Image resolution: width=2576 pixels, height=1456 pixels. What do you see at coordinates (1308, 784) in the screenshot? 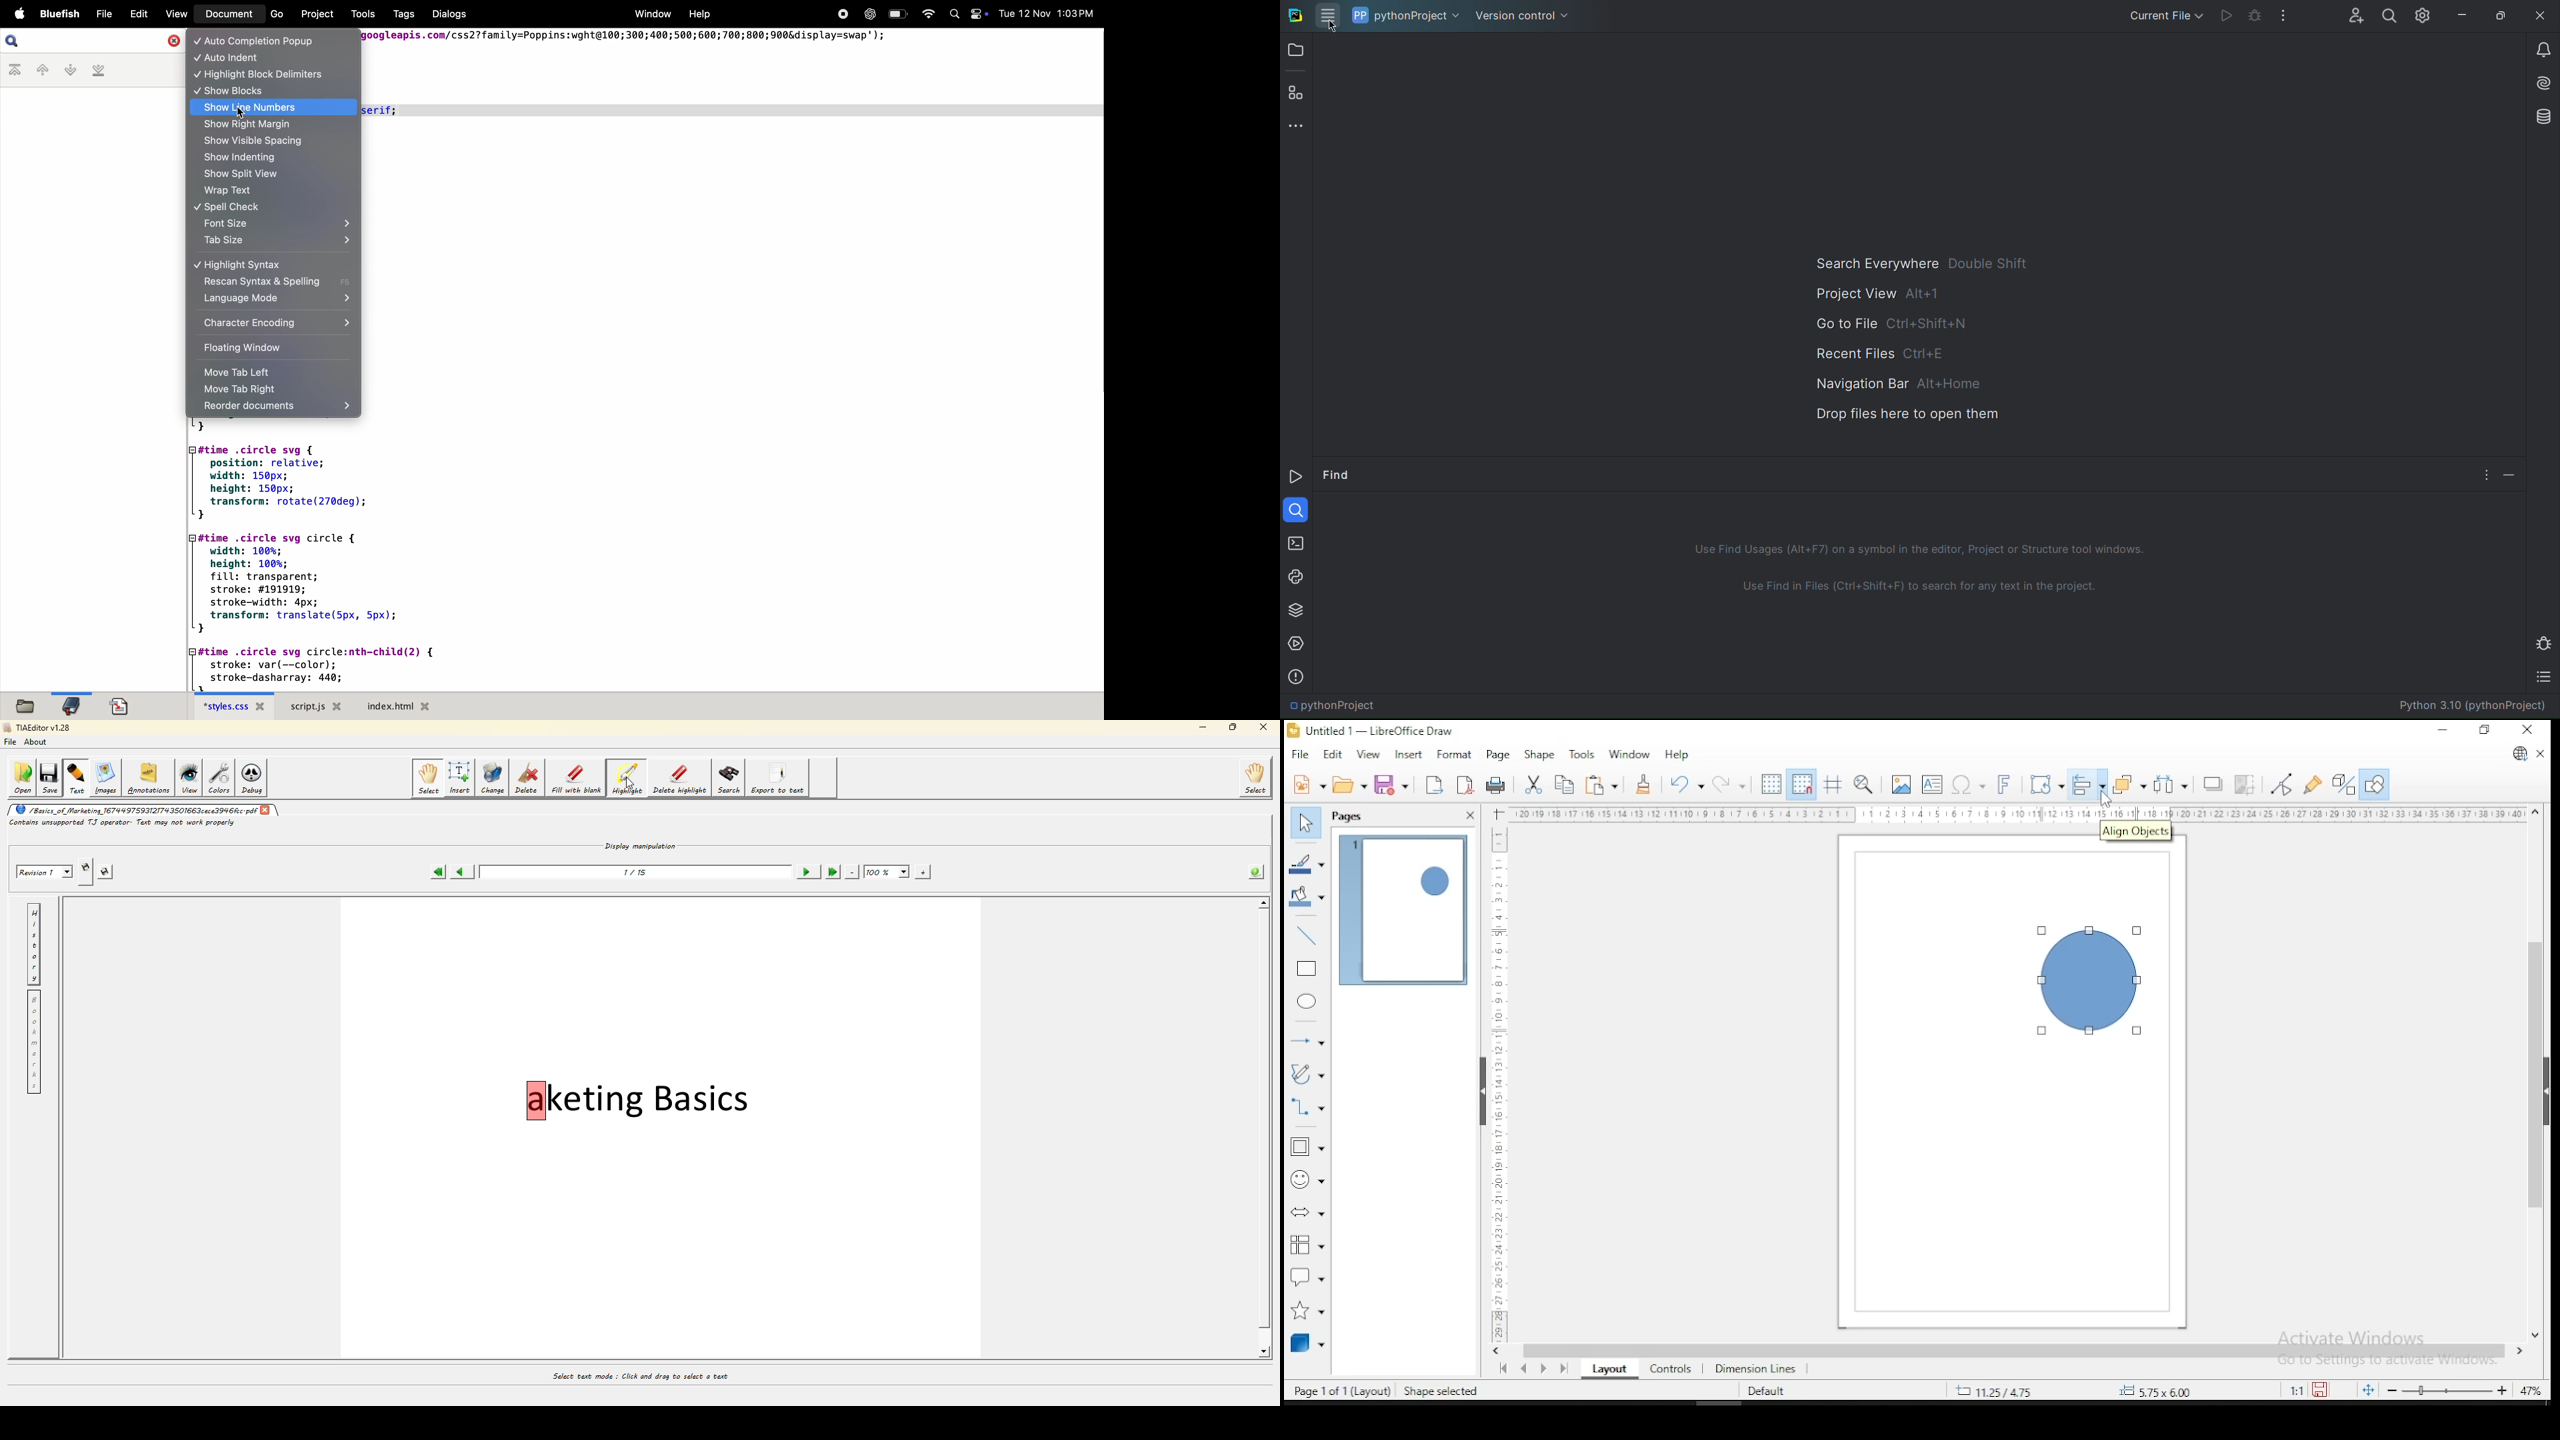
I see `new` at bounding box center [1308, 784].